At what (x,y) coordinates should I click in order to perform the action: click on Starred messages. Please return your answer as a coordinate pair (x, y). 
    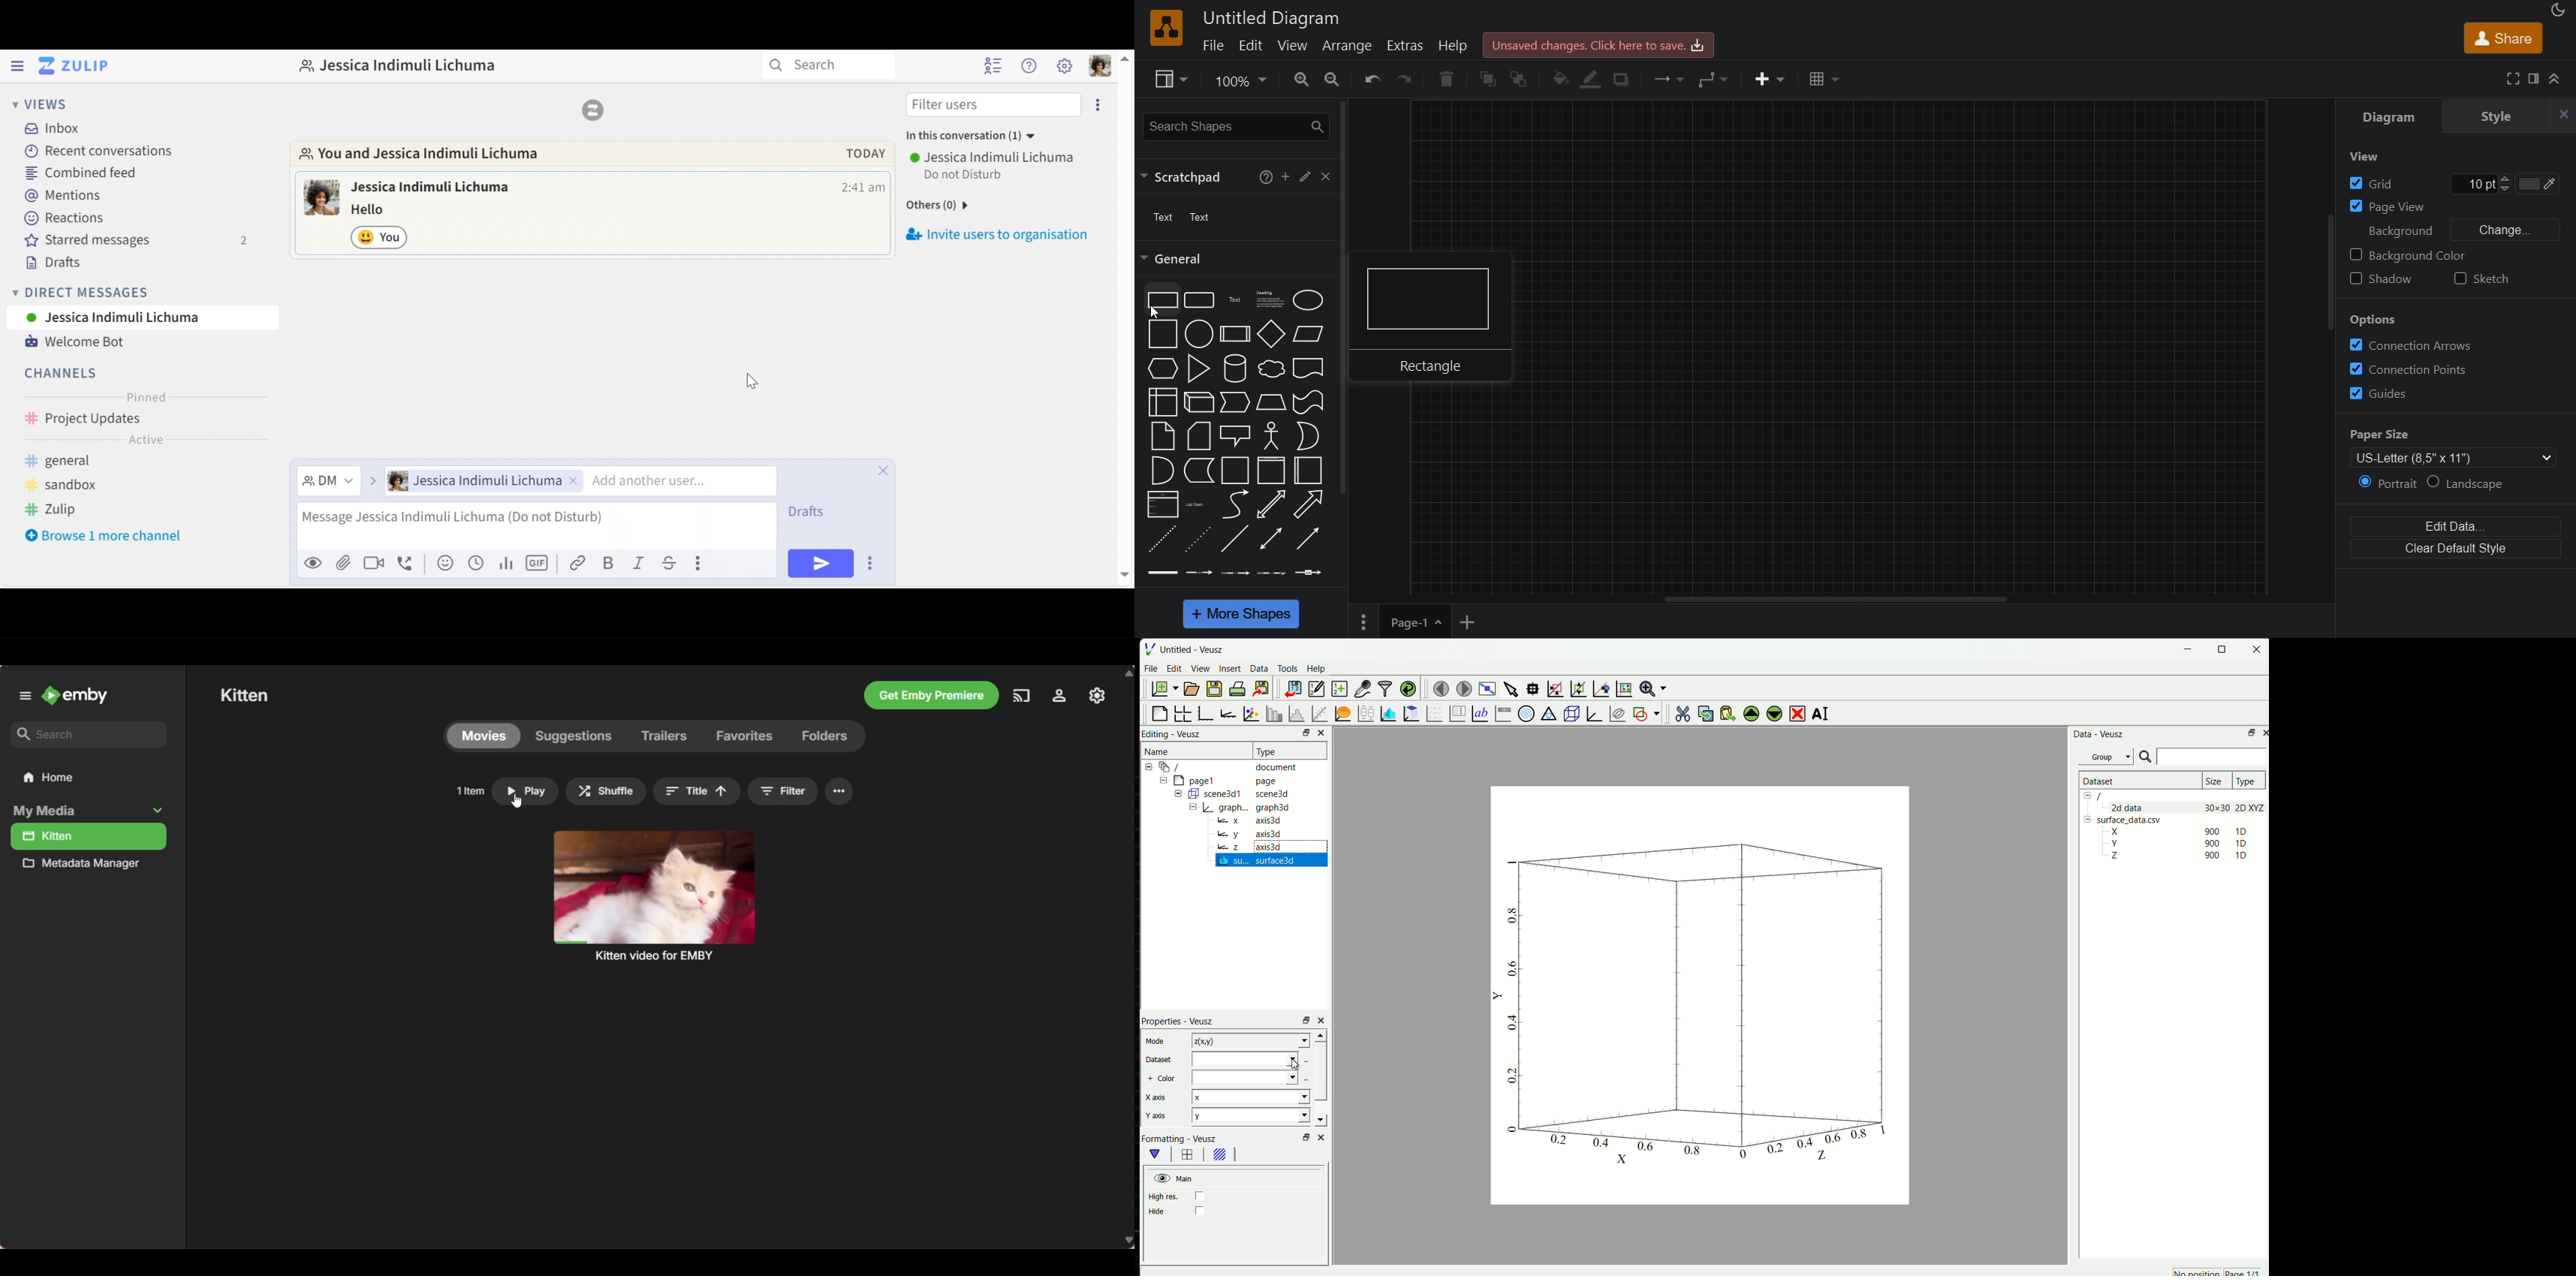
    Looking at the image, I should click on (137, 240).